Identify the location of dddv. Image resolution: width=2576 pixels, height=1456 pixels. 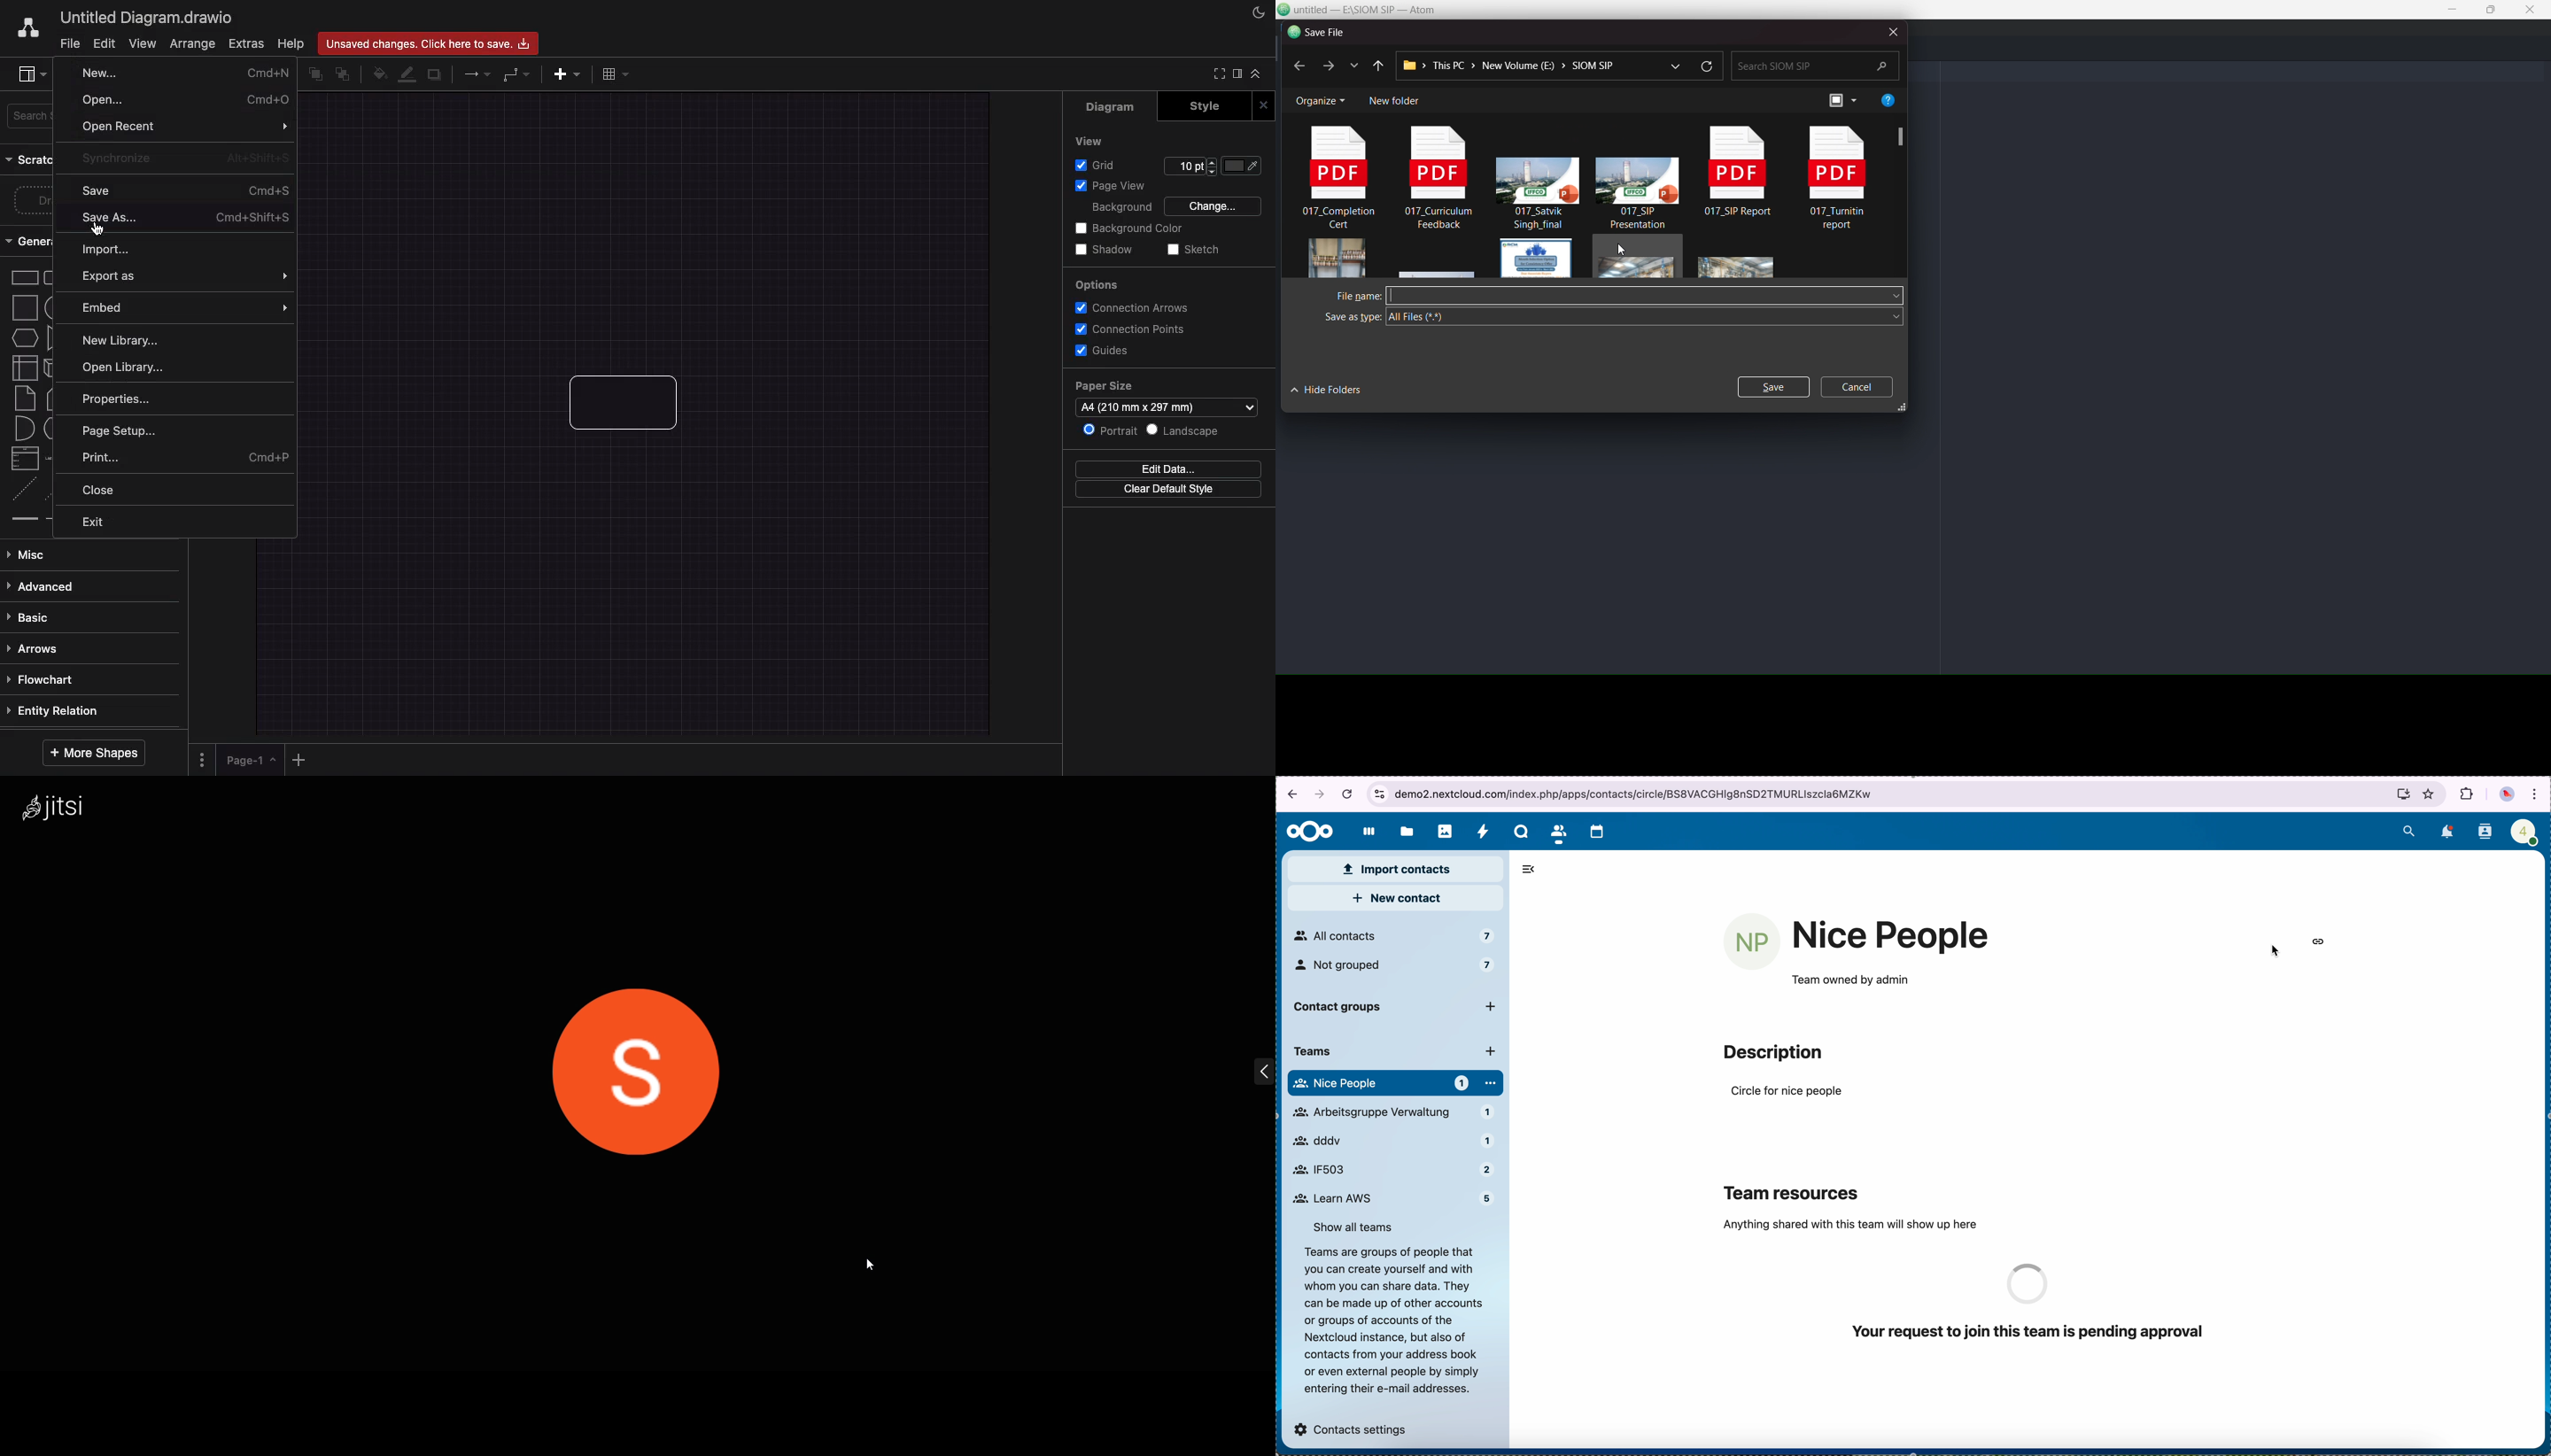
(1389, 1114).